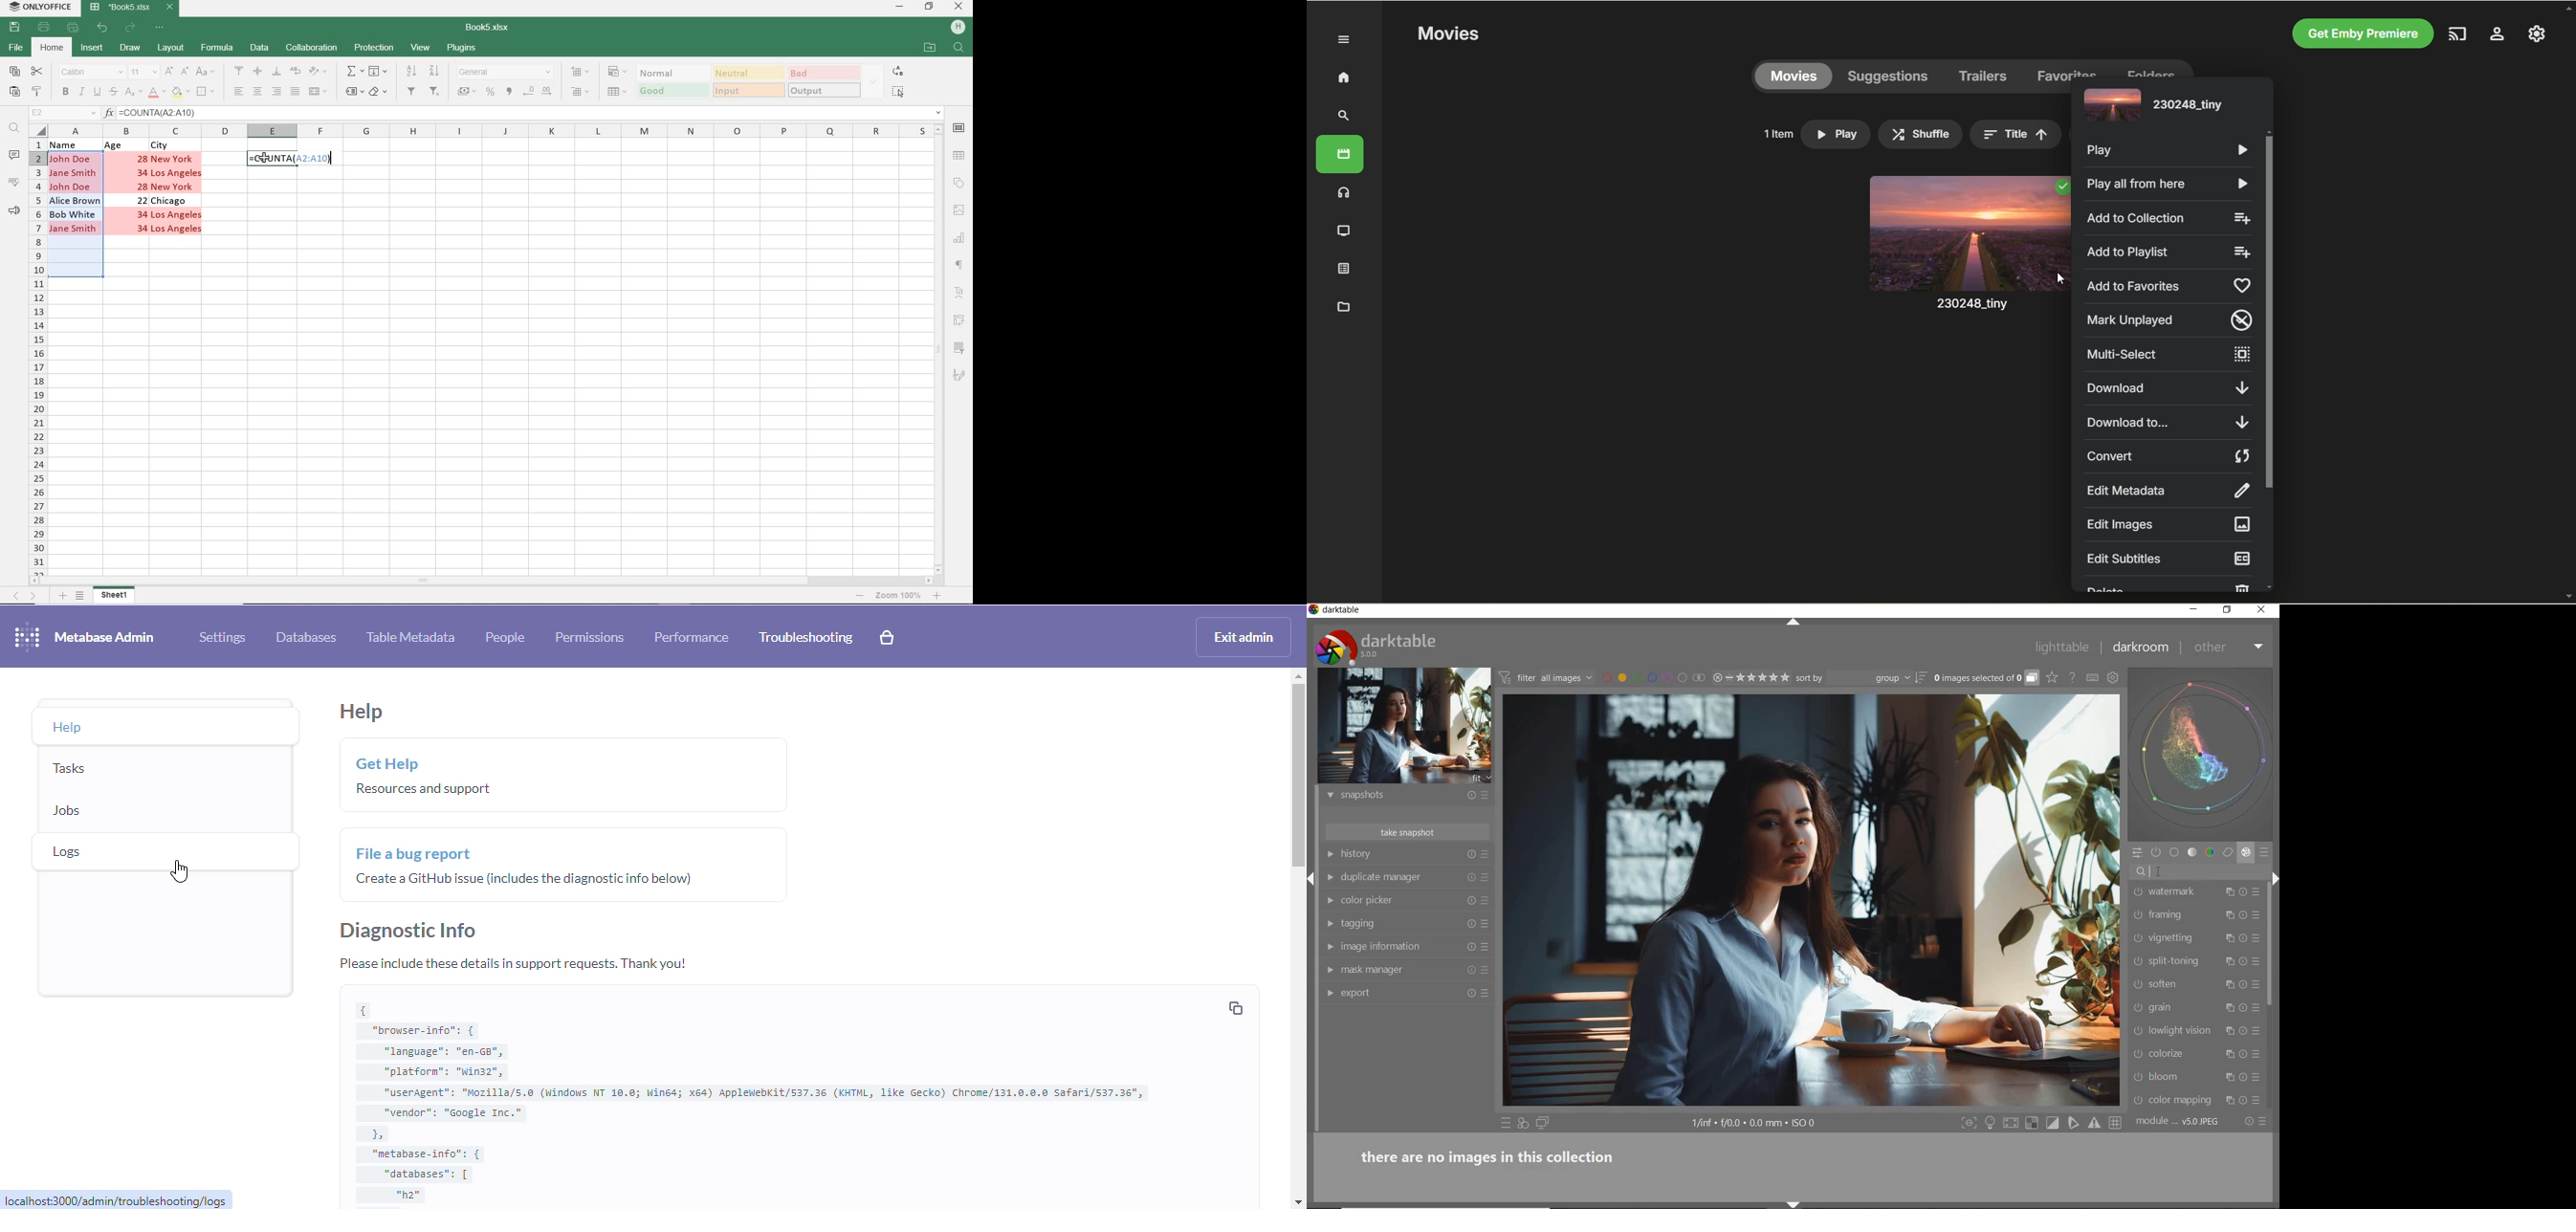  What do you see at coordinates (2259, 1101) in the screenshot?
I see `preset and preferences` at bounding box center [2259, 1101].